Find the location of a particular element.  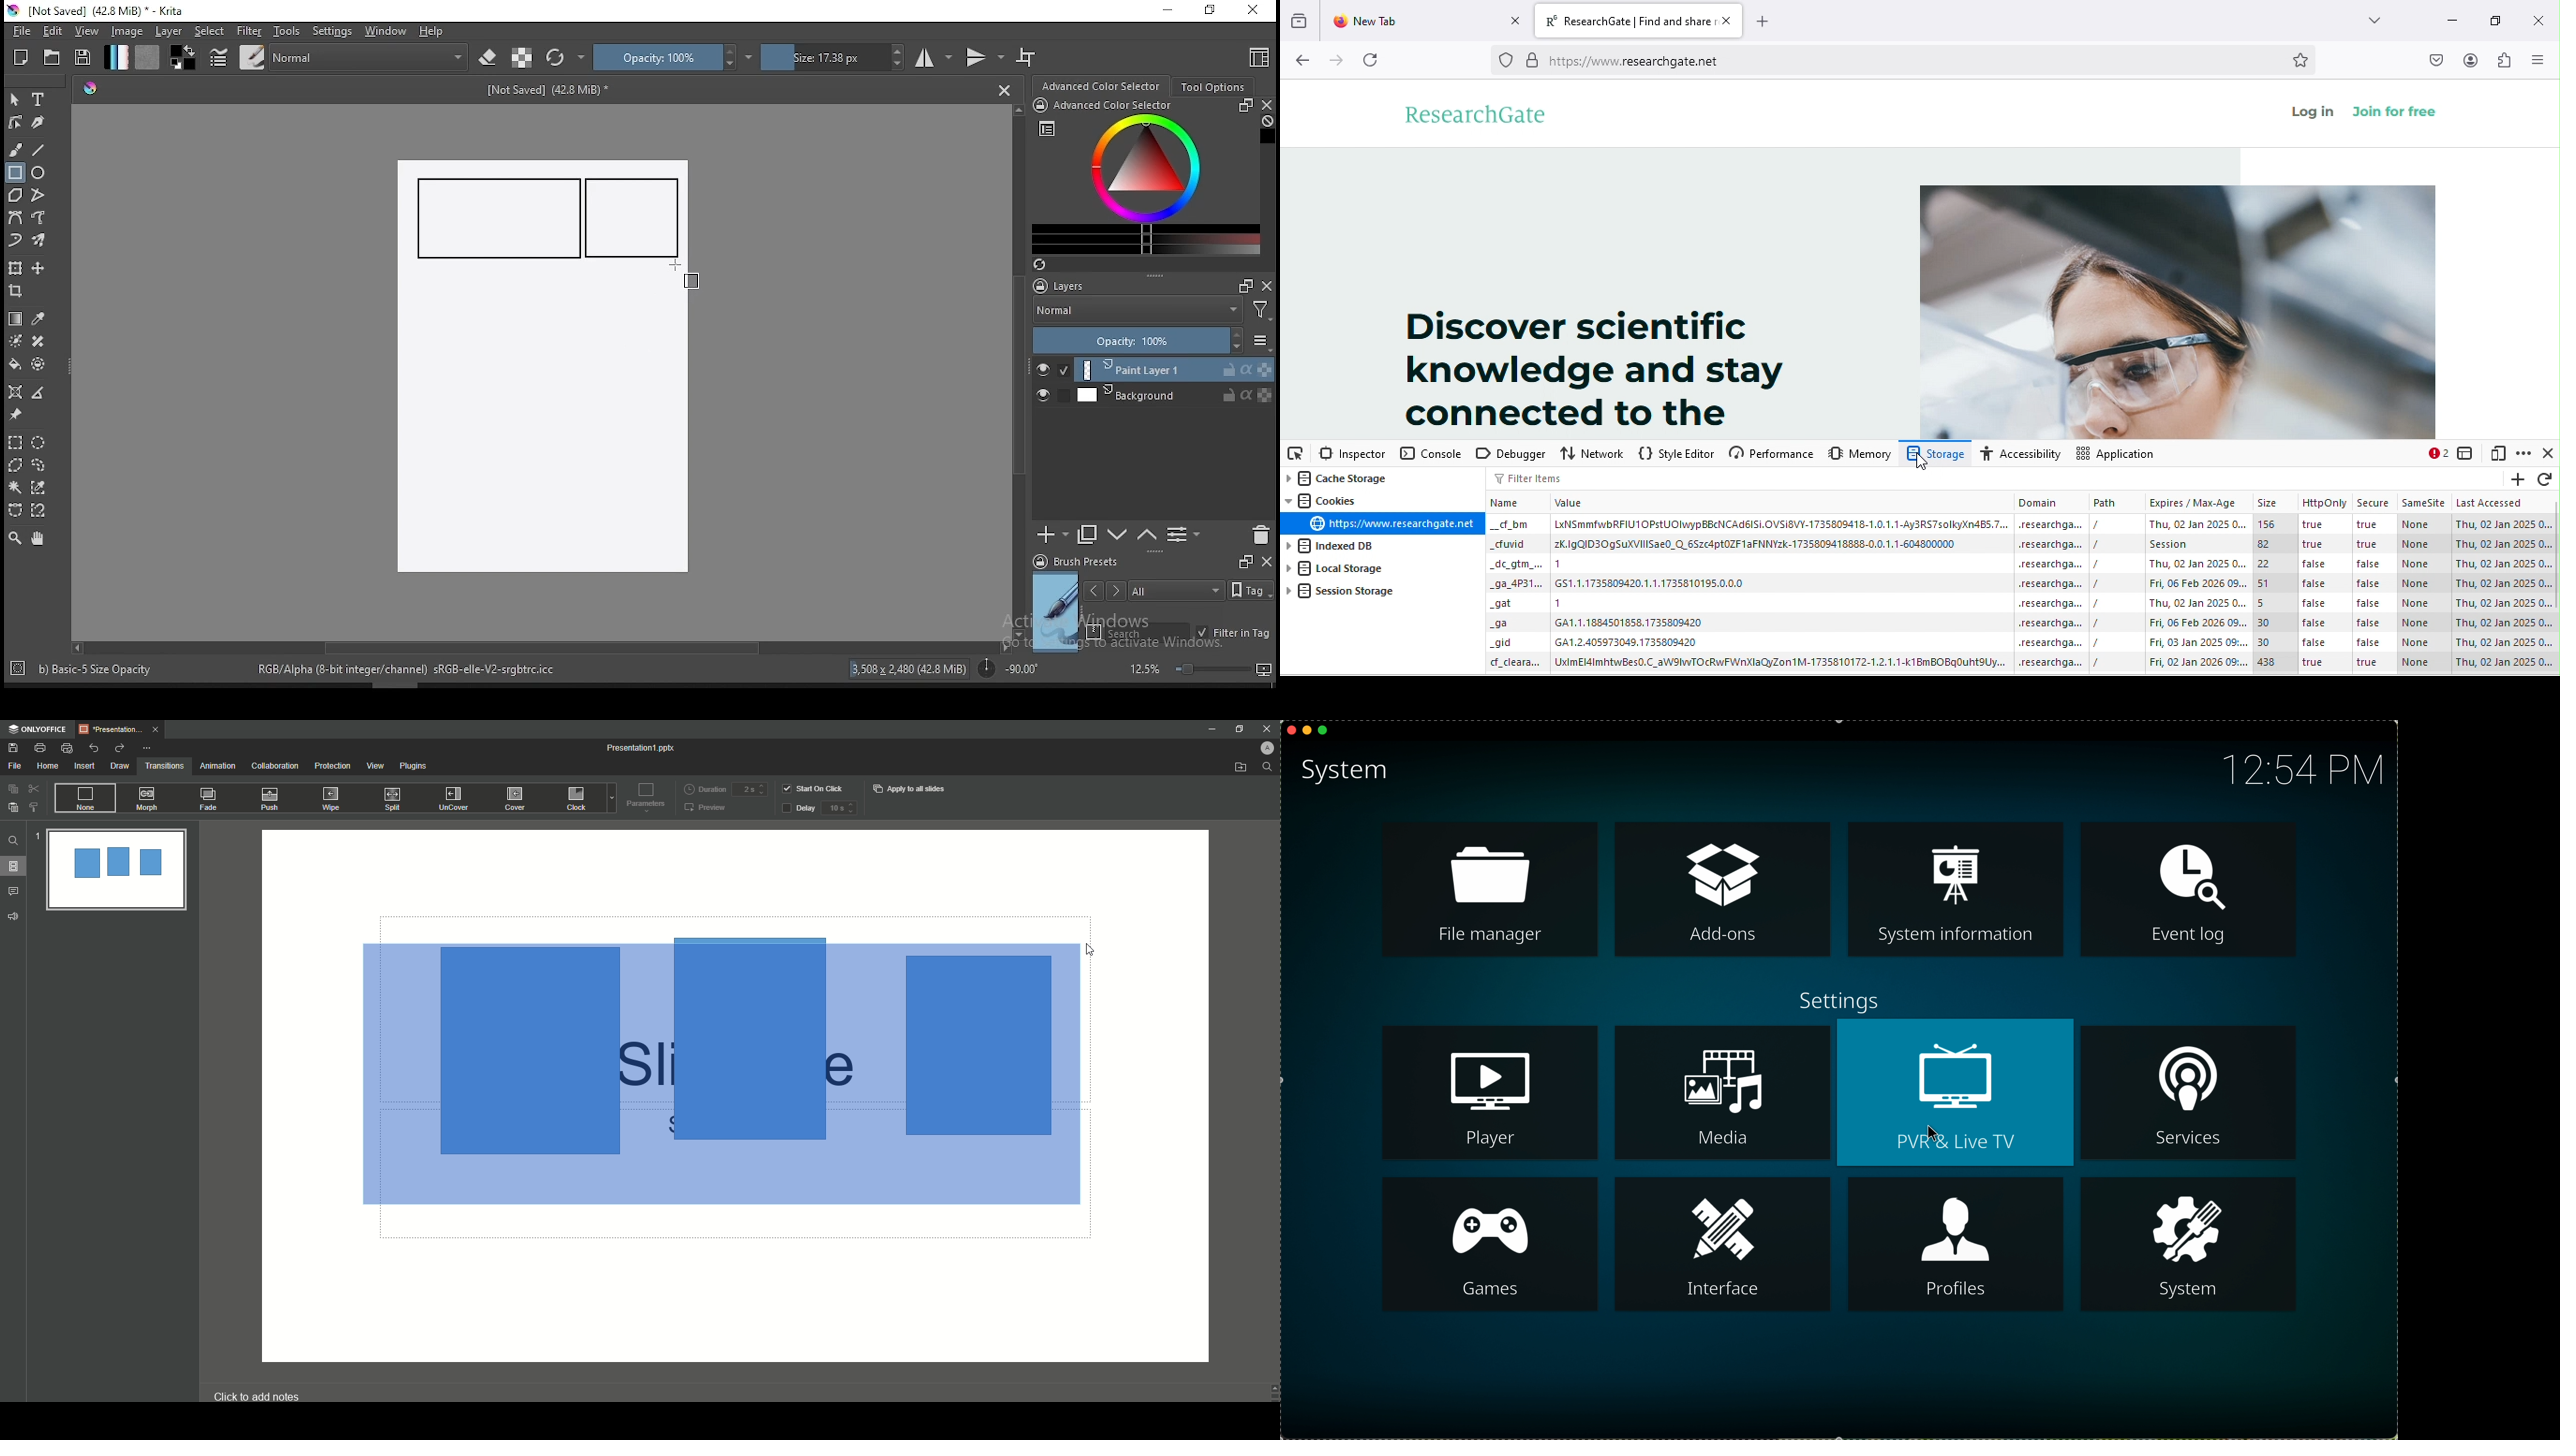

dropdown is located at coordinates (609, 800).